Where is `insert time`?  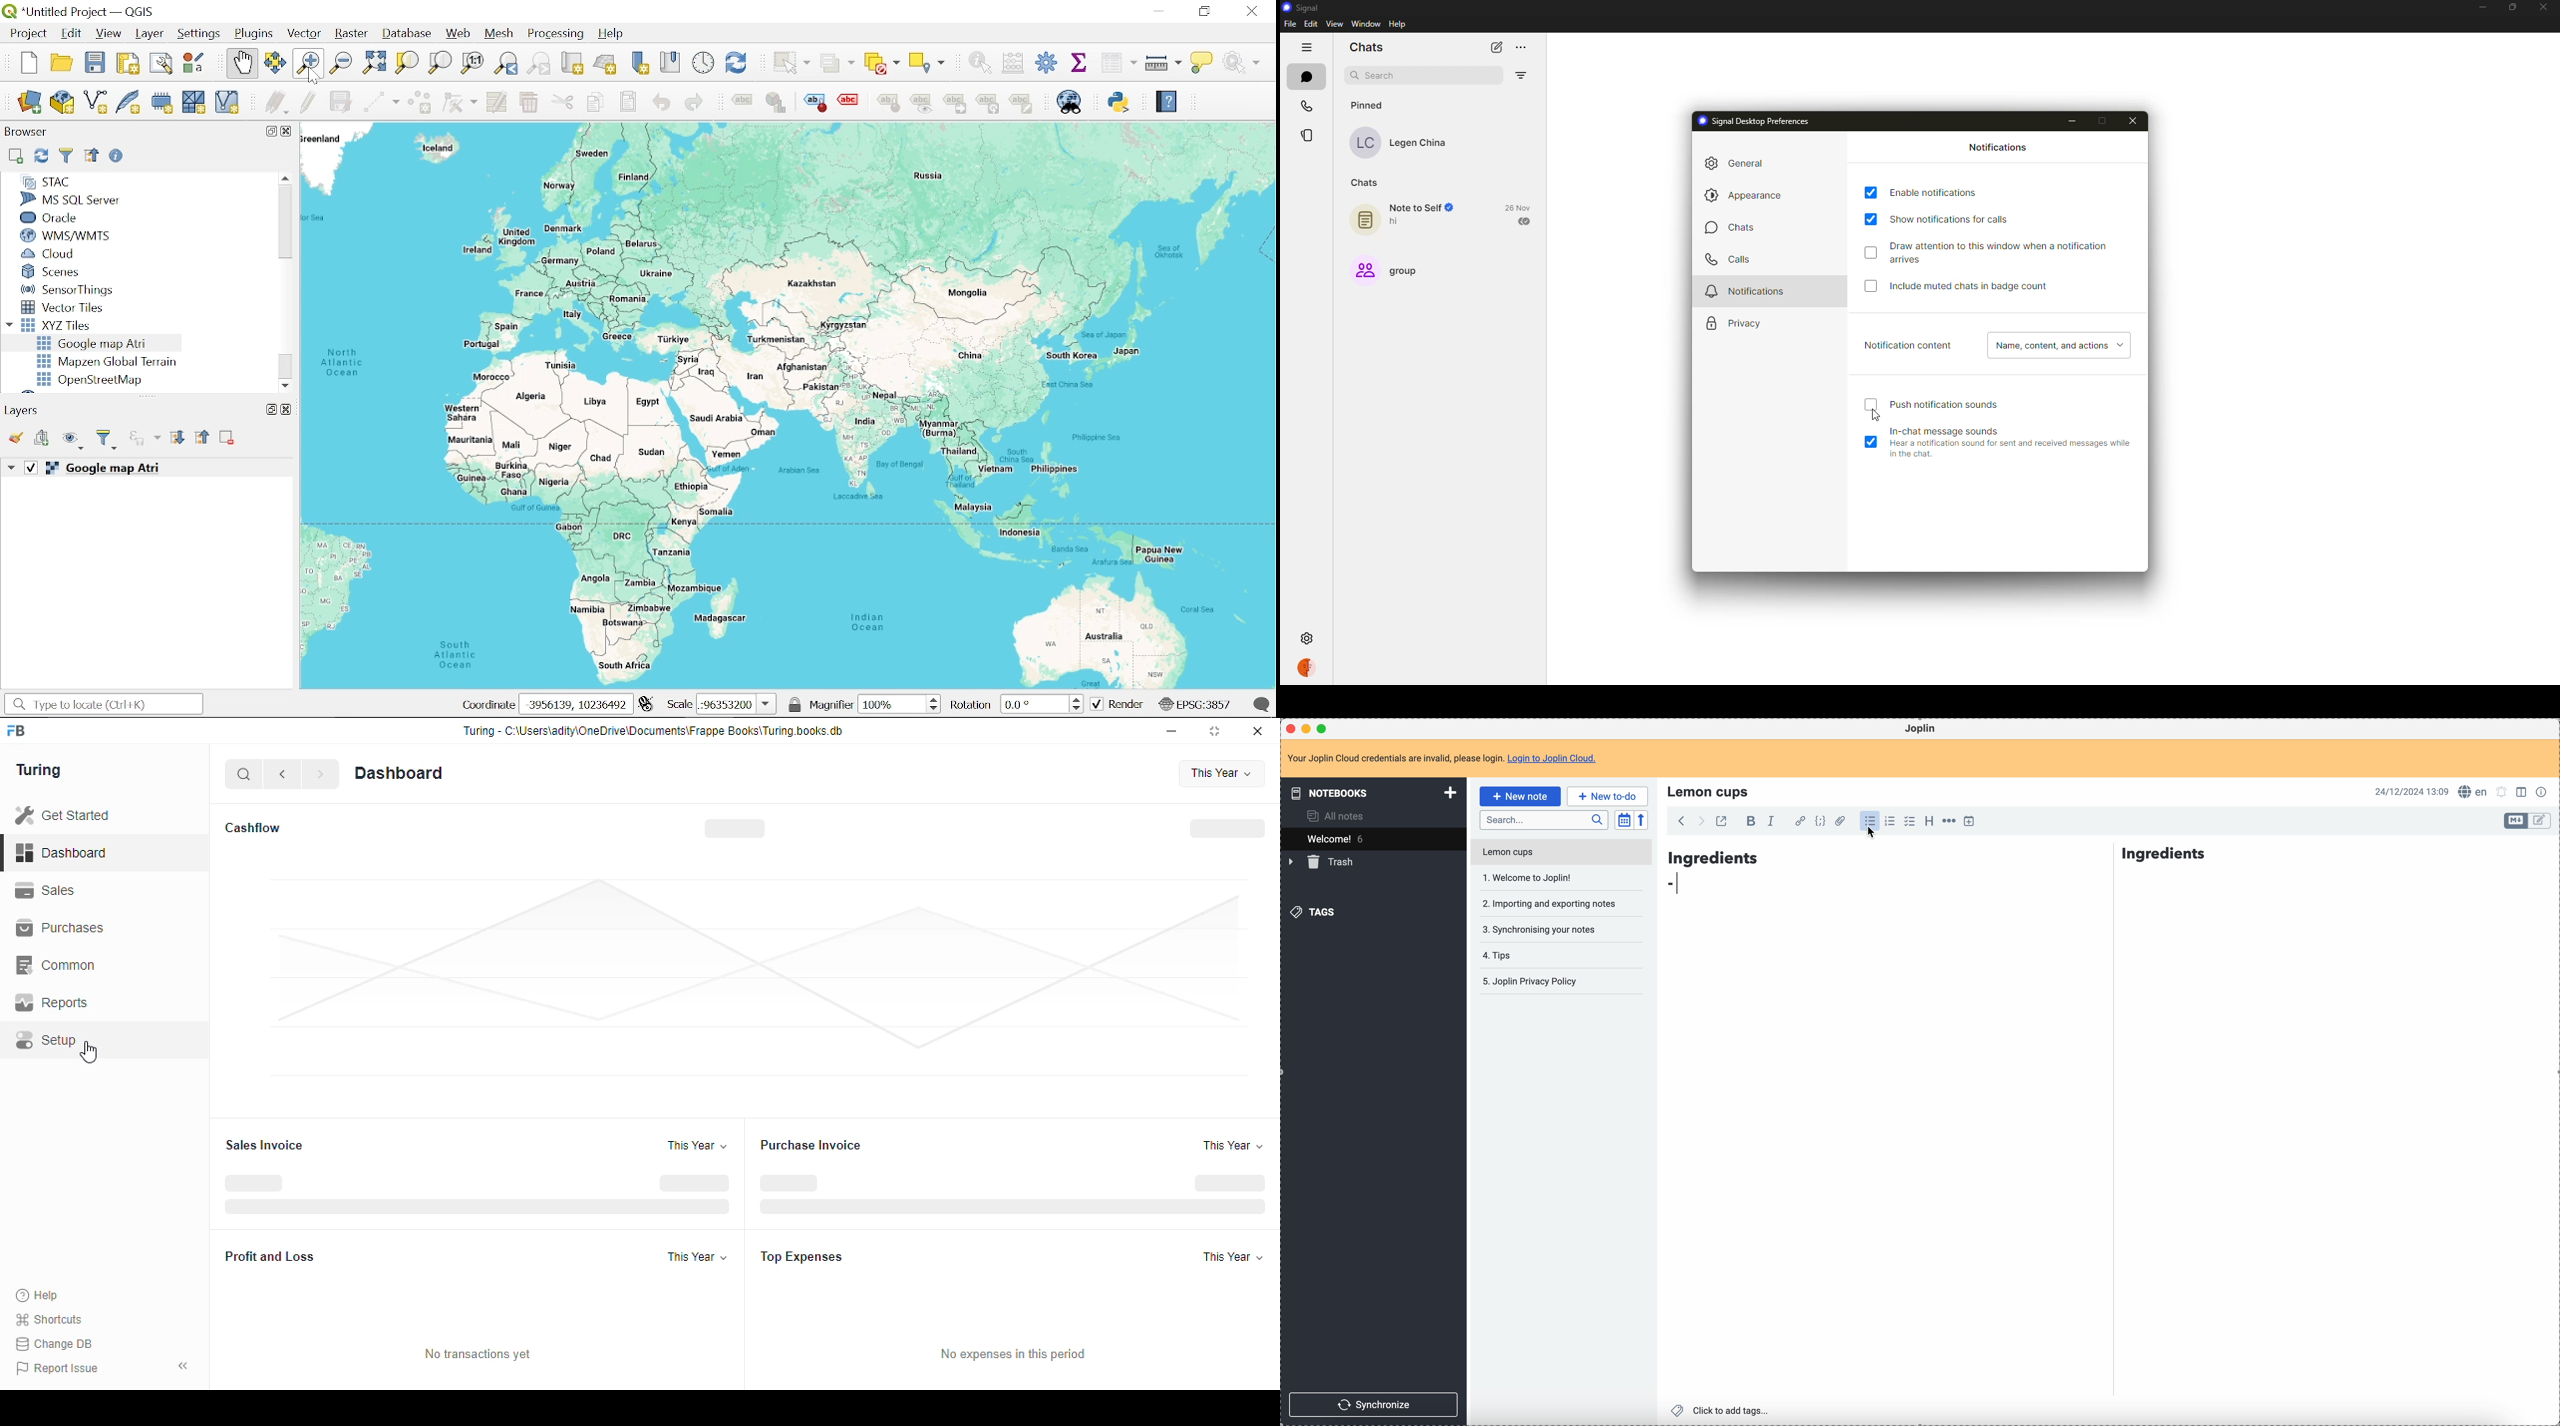
insert time is located at coordinates (1969, 821).